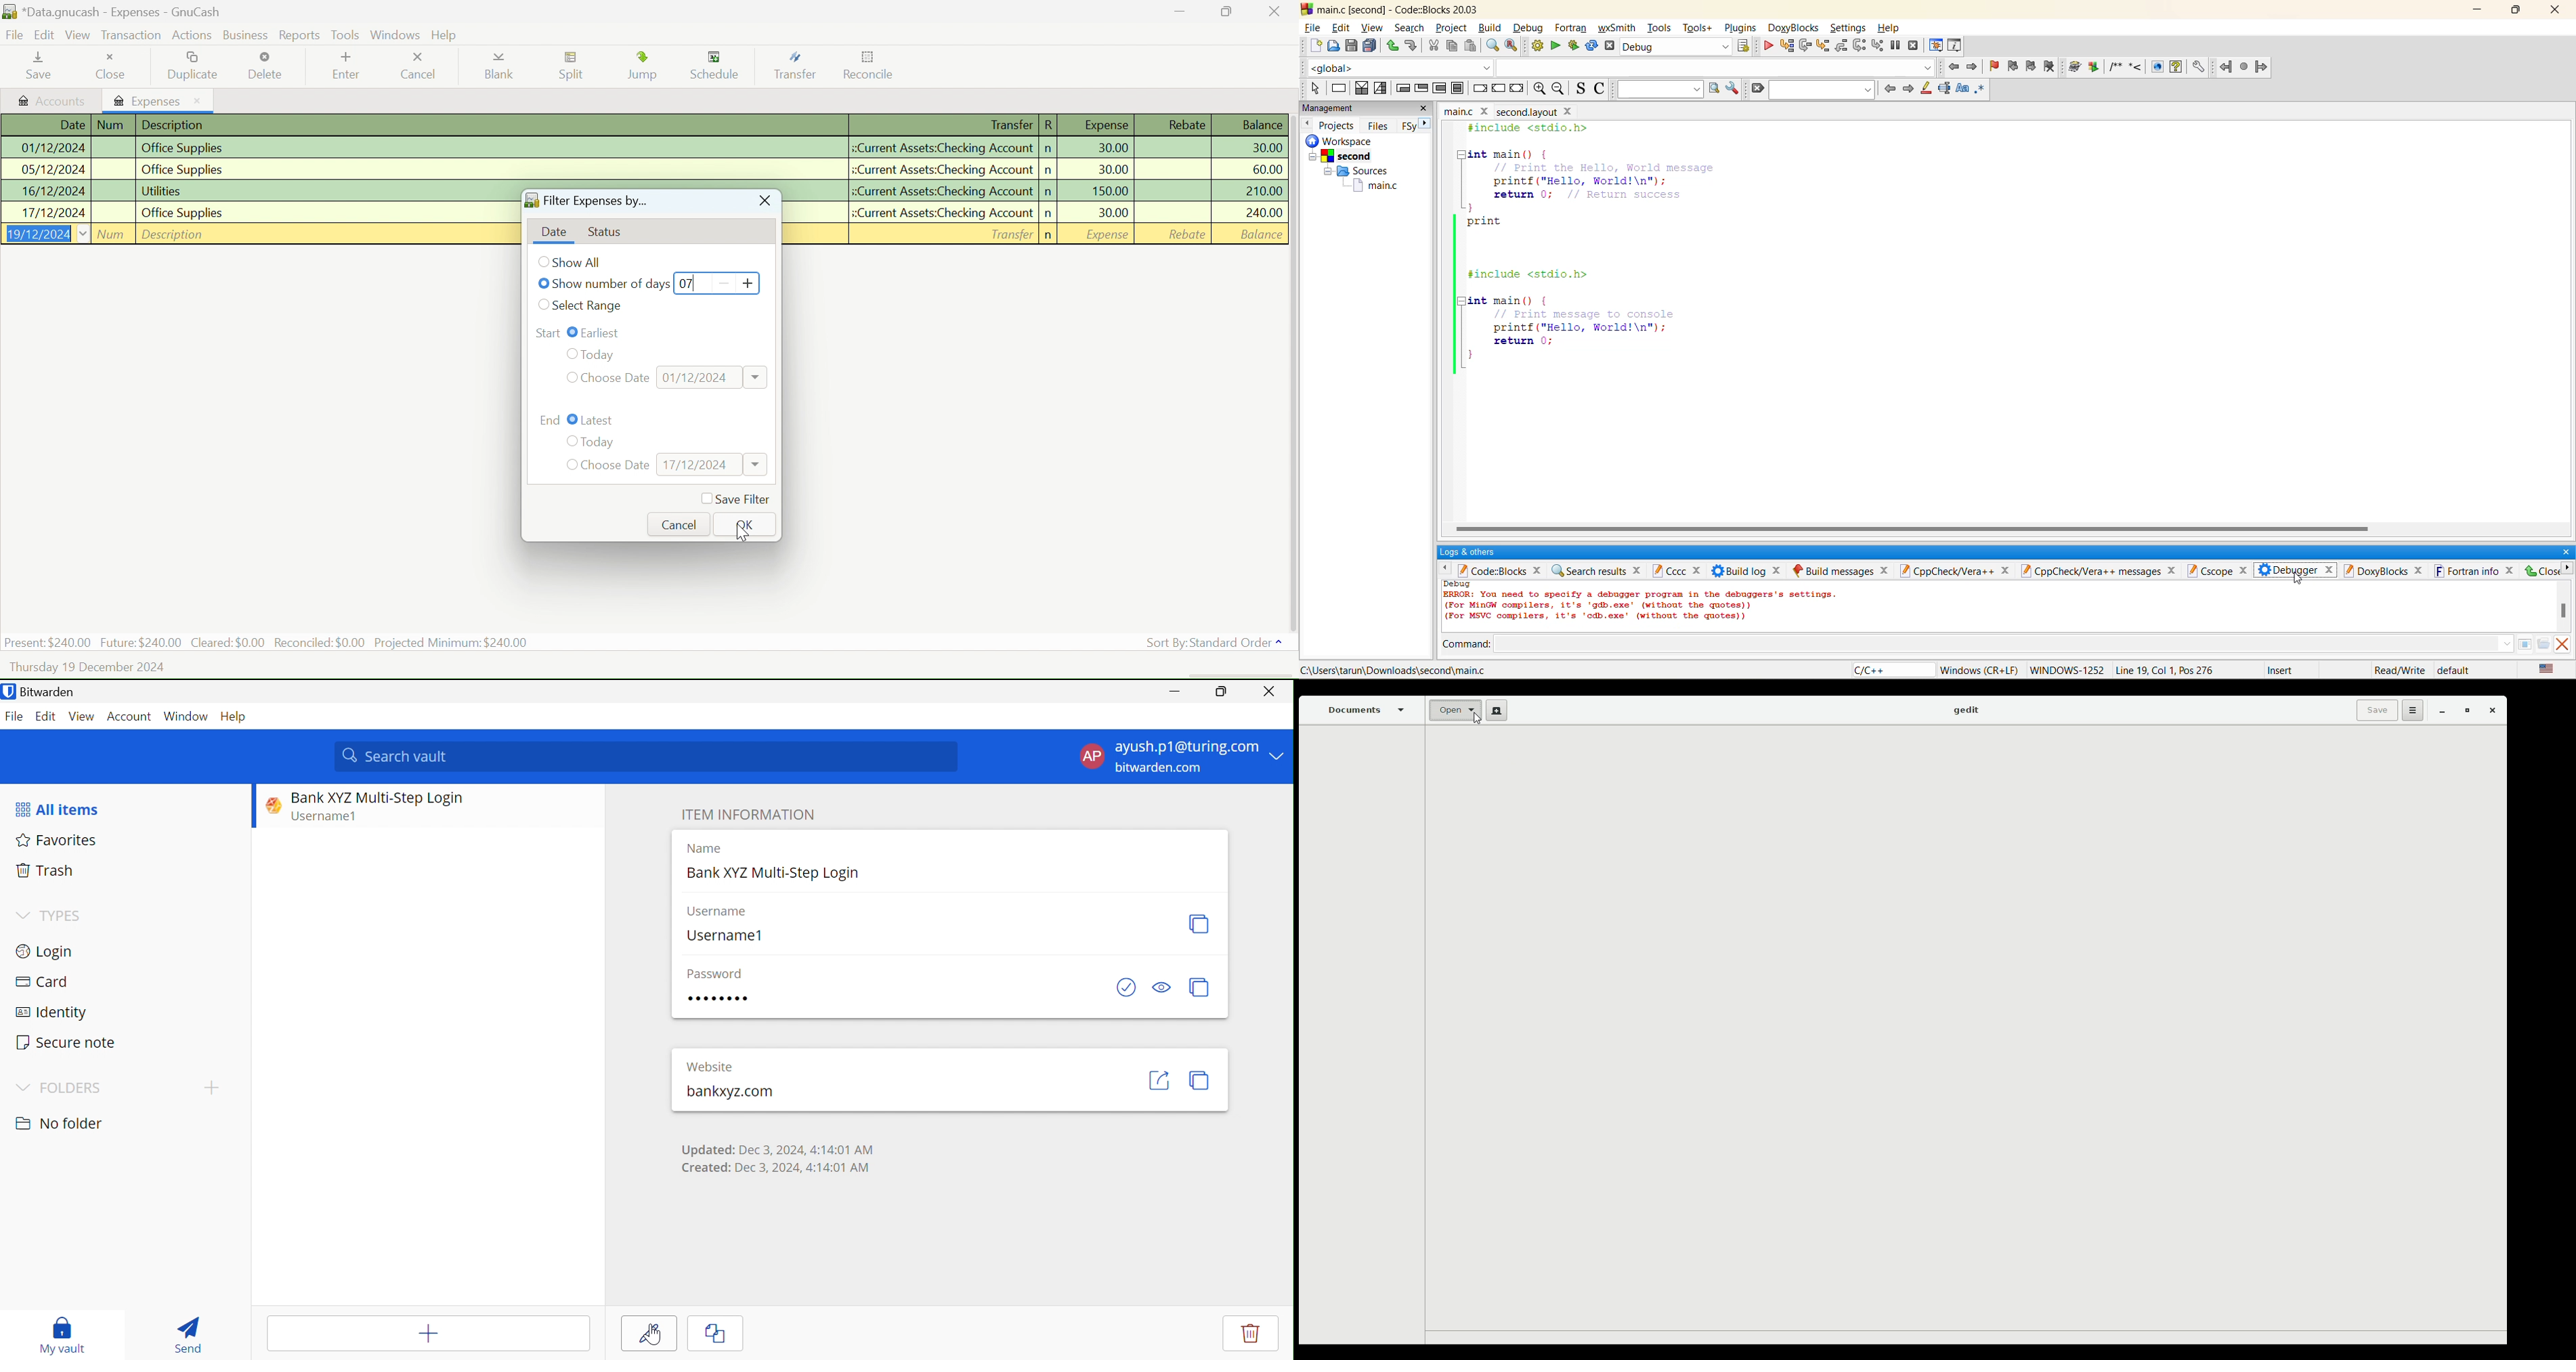 The image size is (2576, 1372). I want to click on search results, so click(1597, 571).